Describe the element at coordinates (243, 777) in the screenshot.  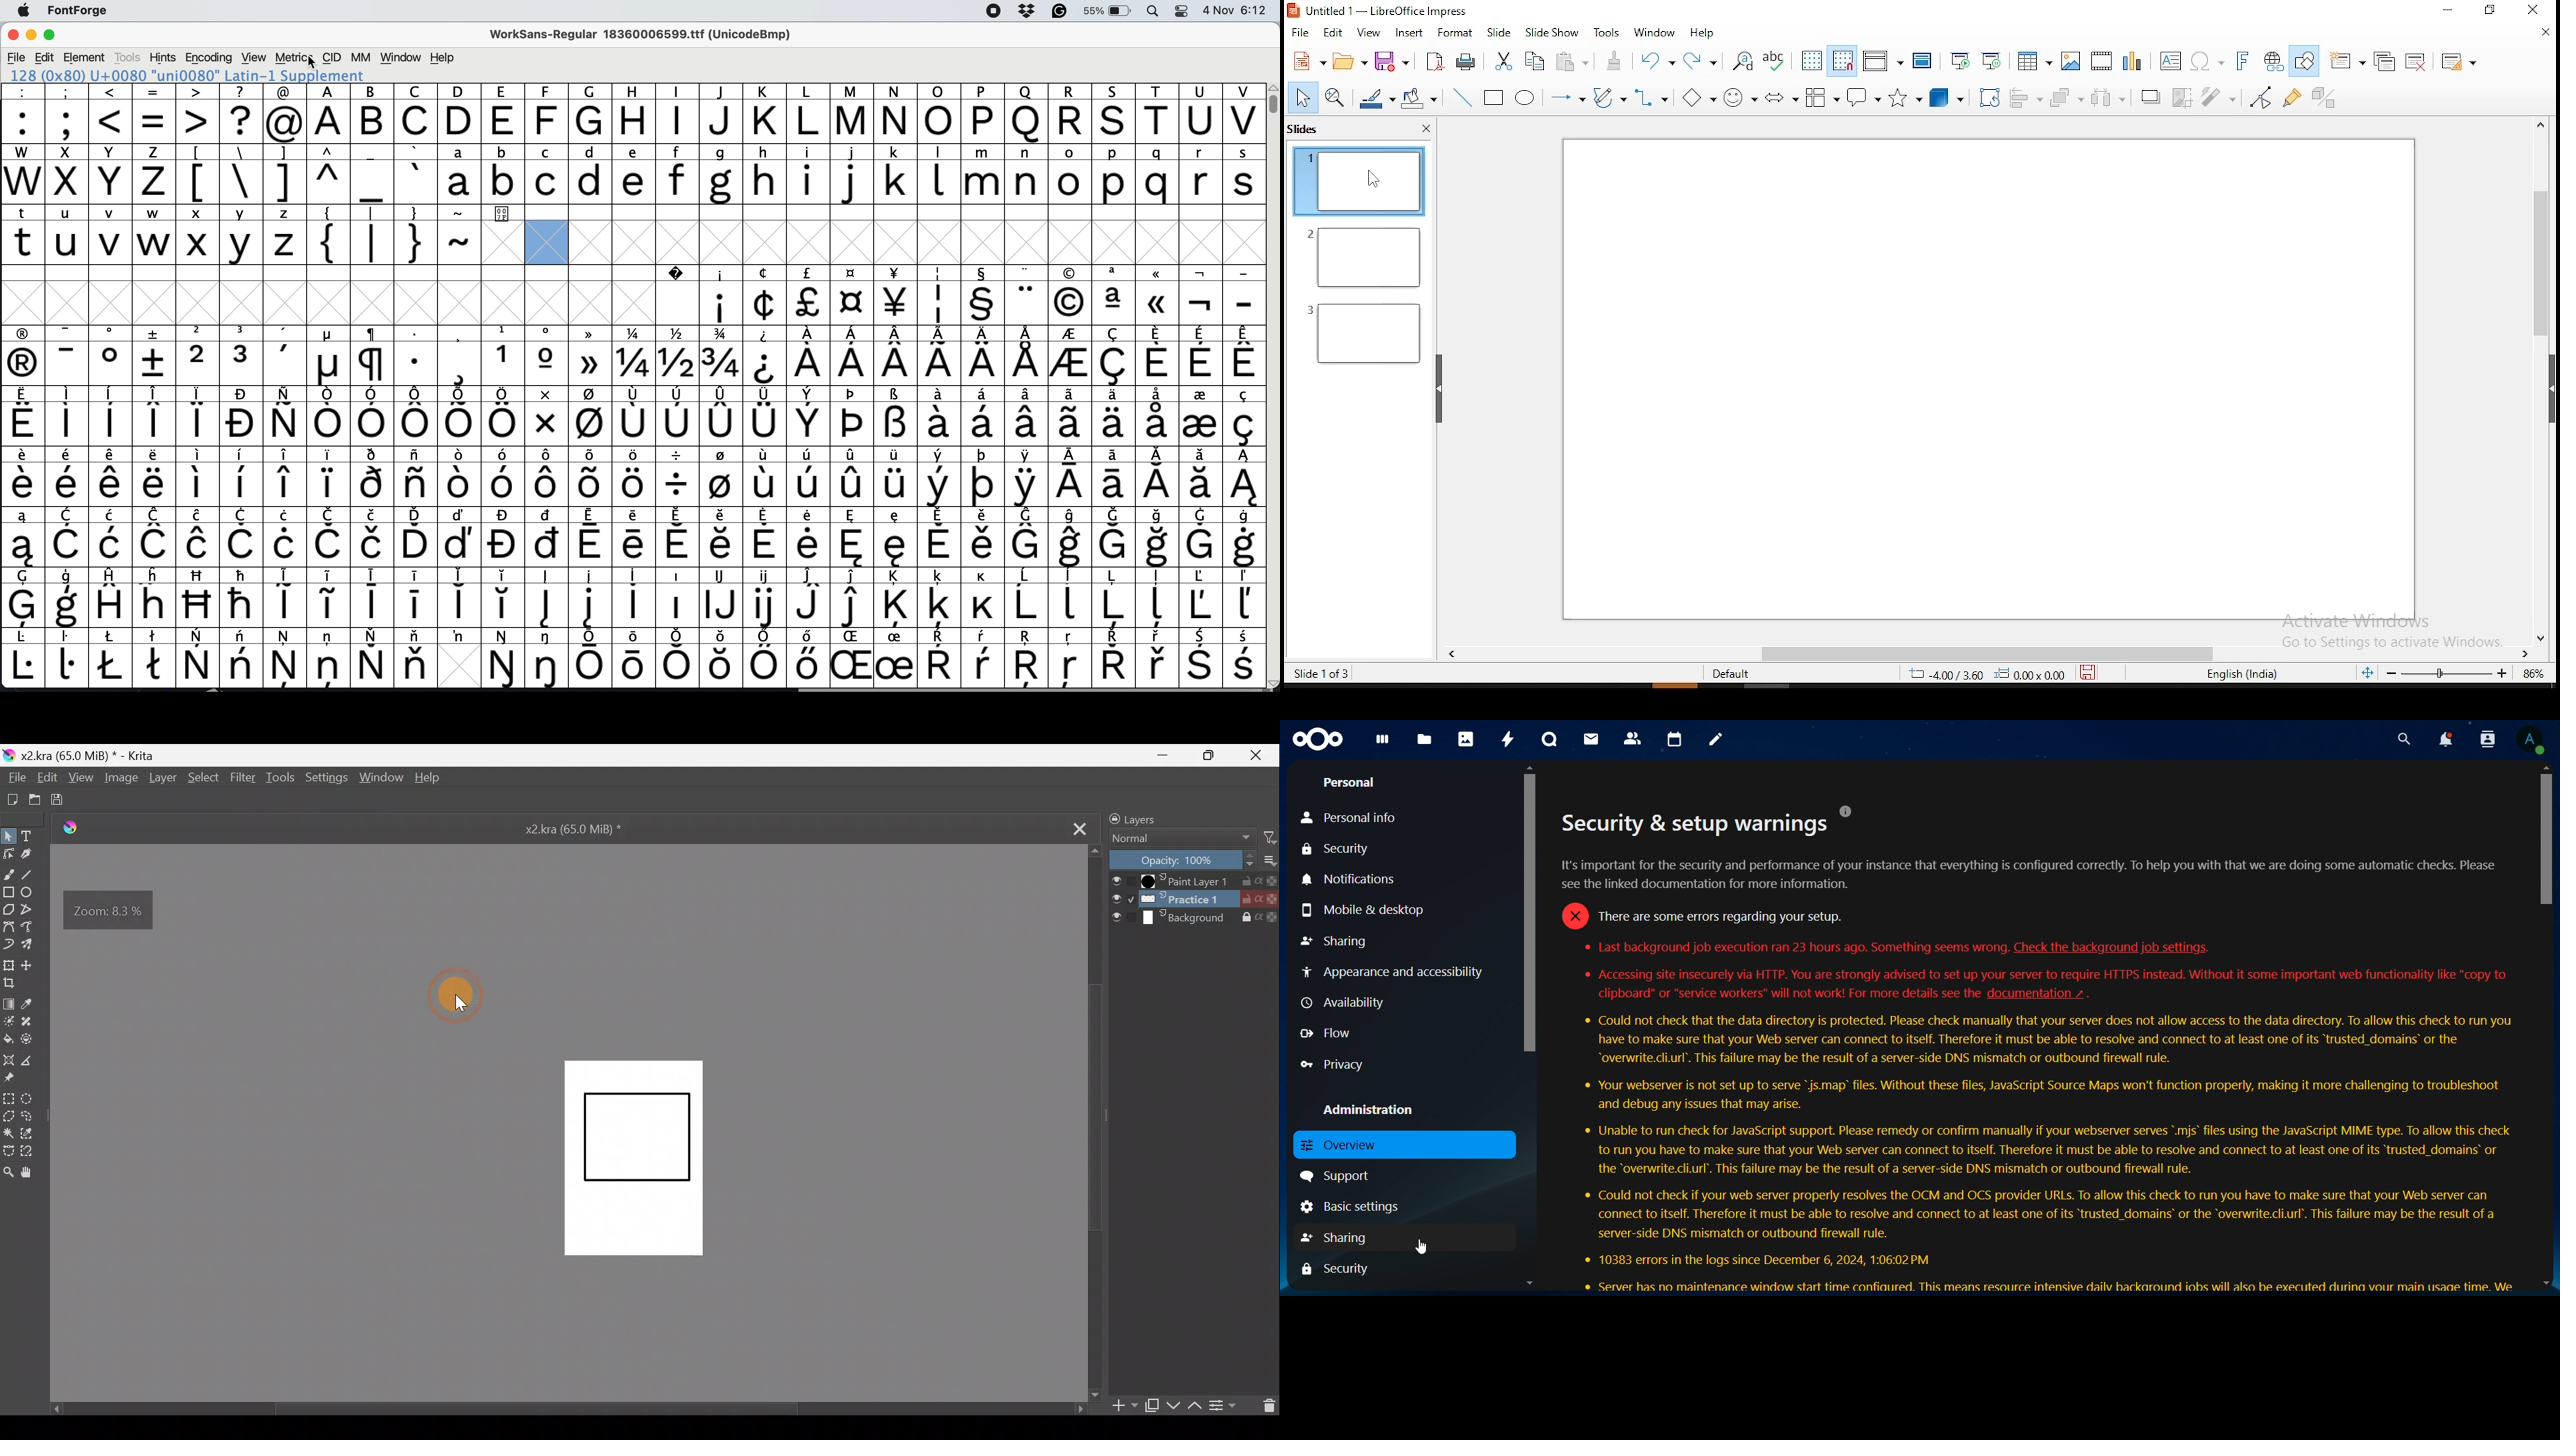
I see `Filter` at that location.